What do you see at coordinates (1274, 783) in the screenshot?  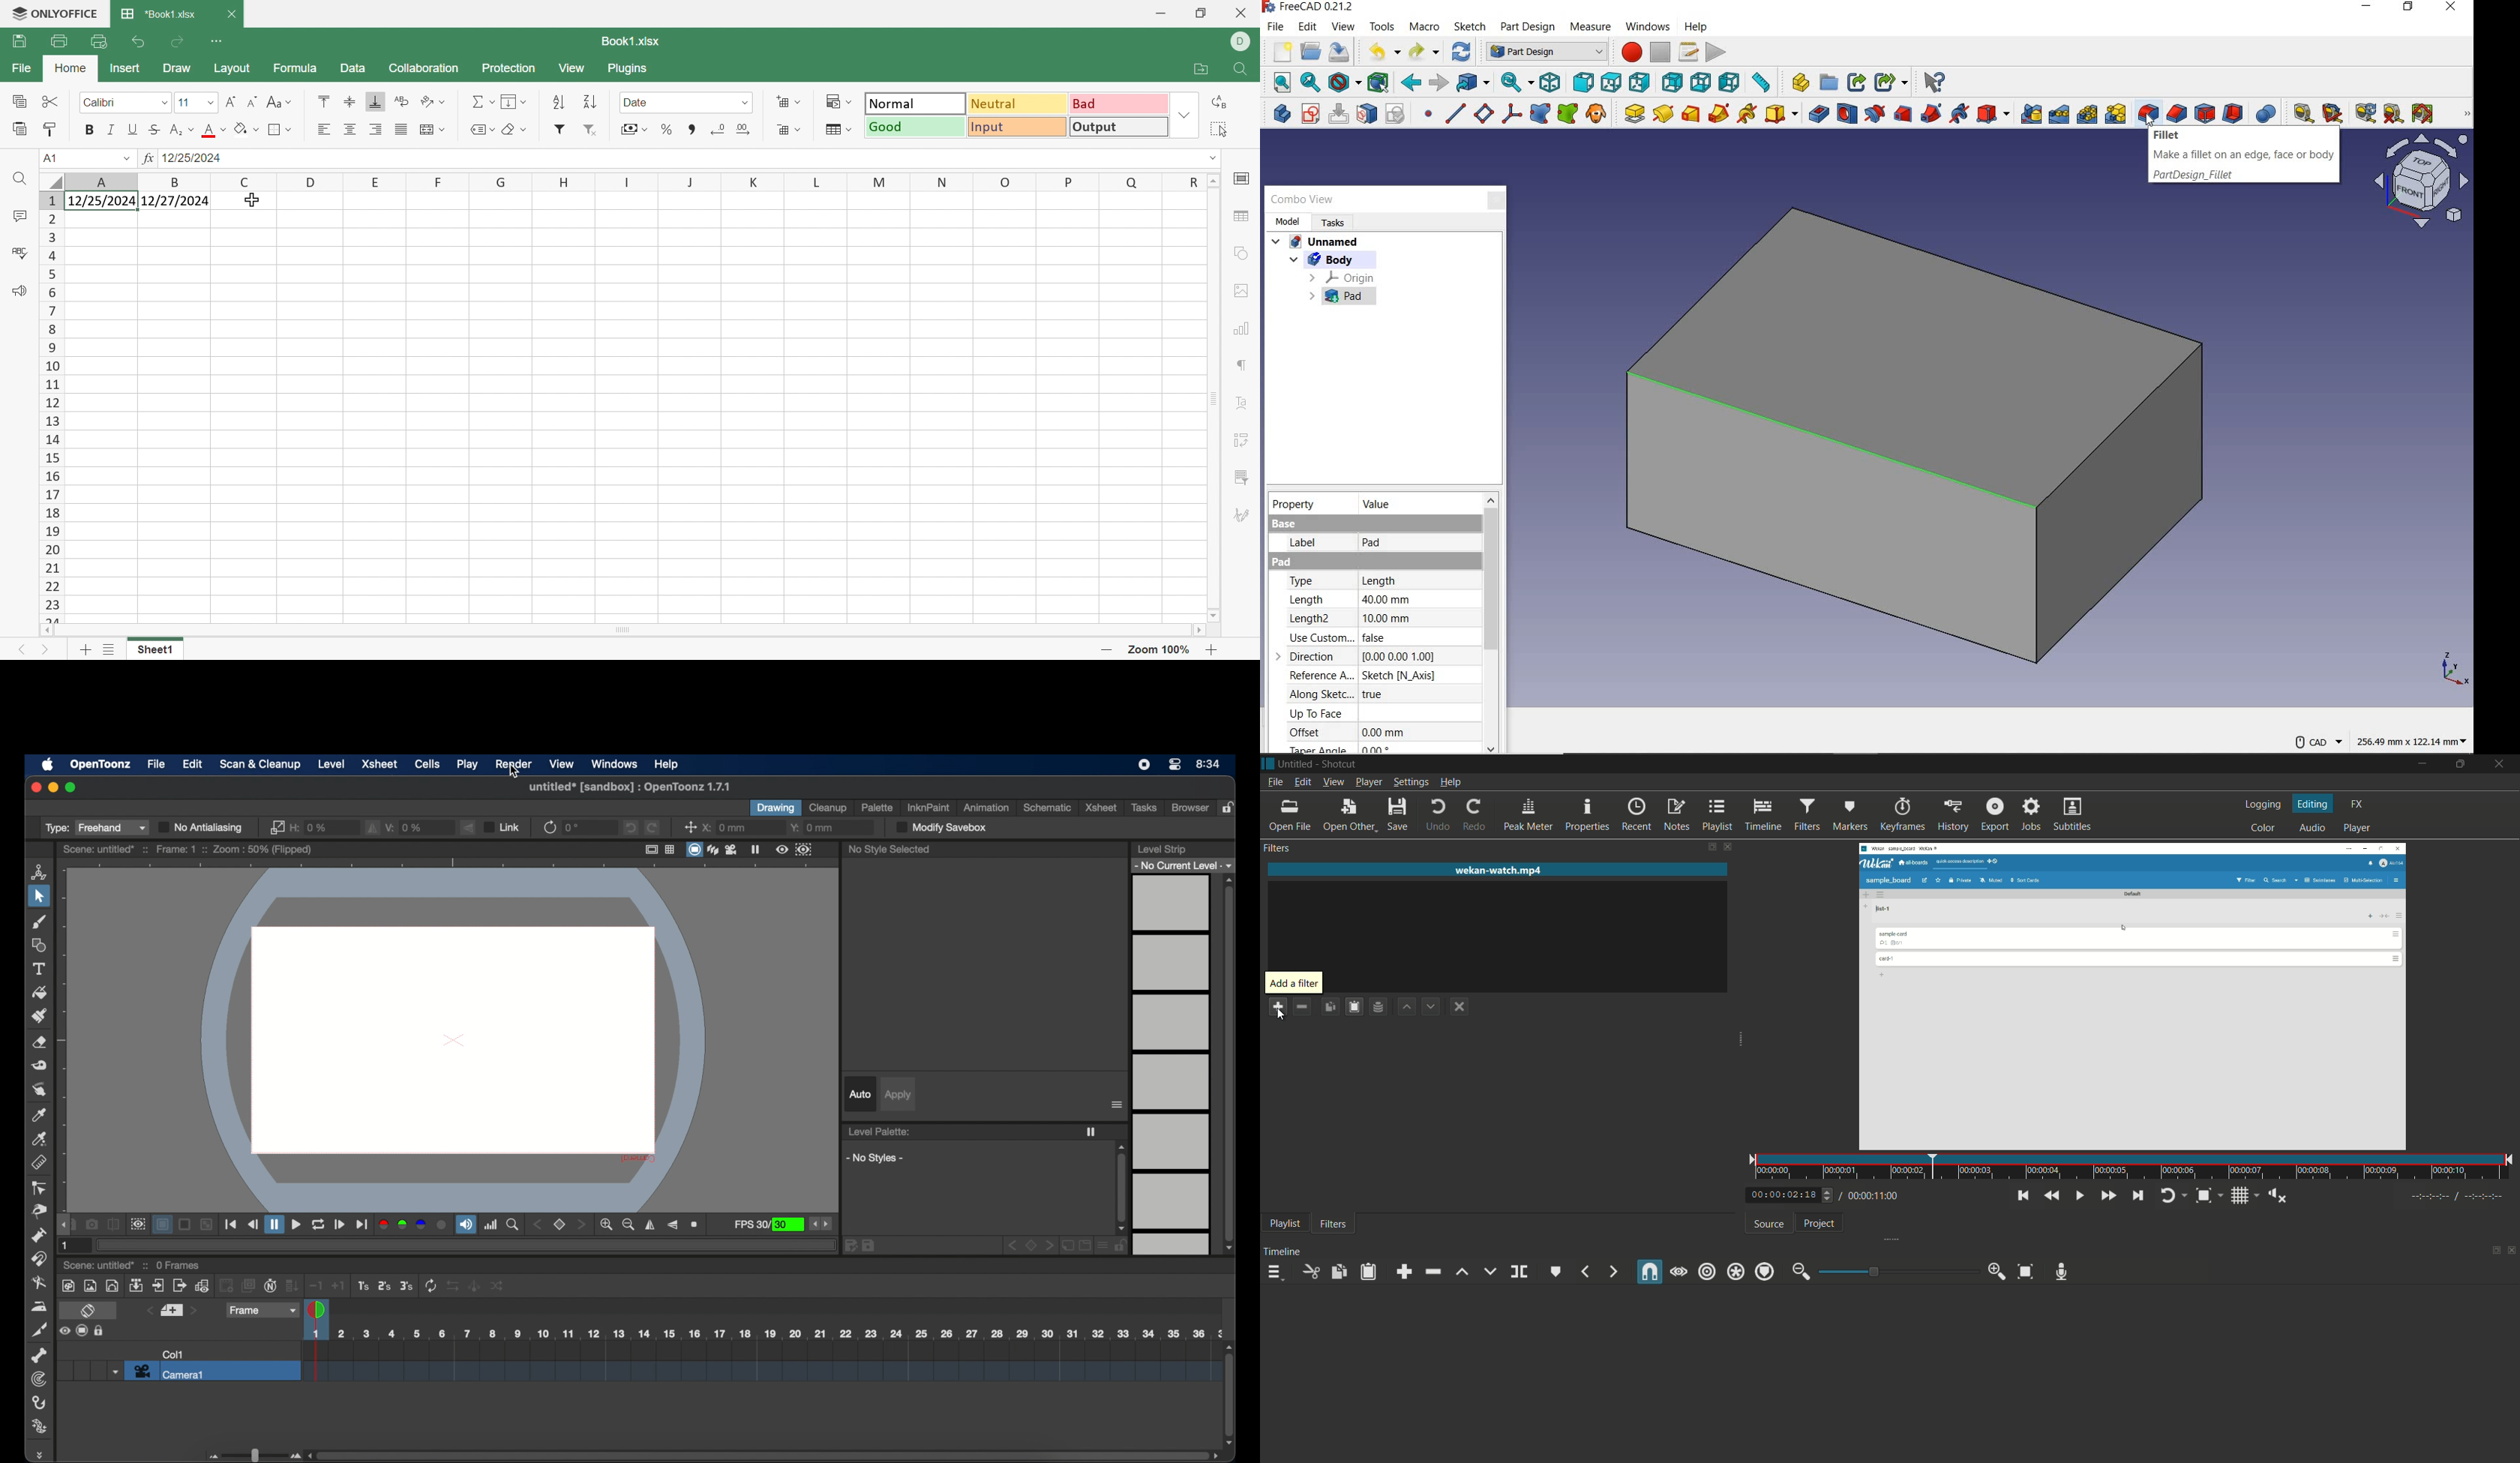 I see `file menu` at bounding box center [1274, 783].